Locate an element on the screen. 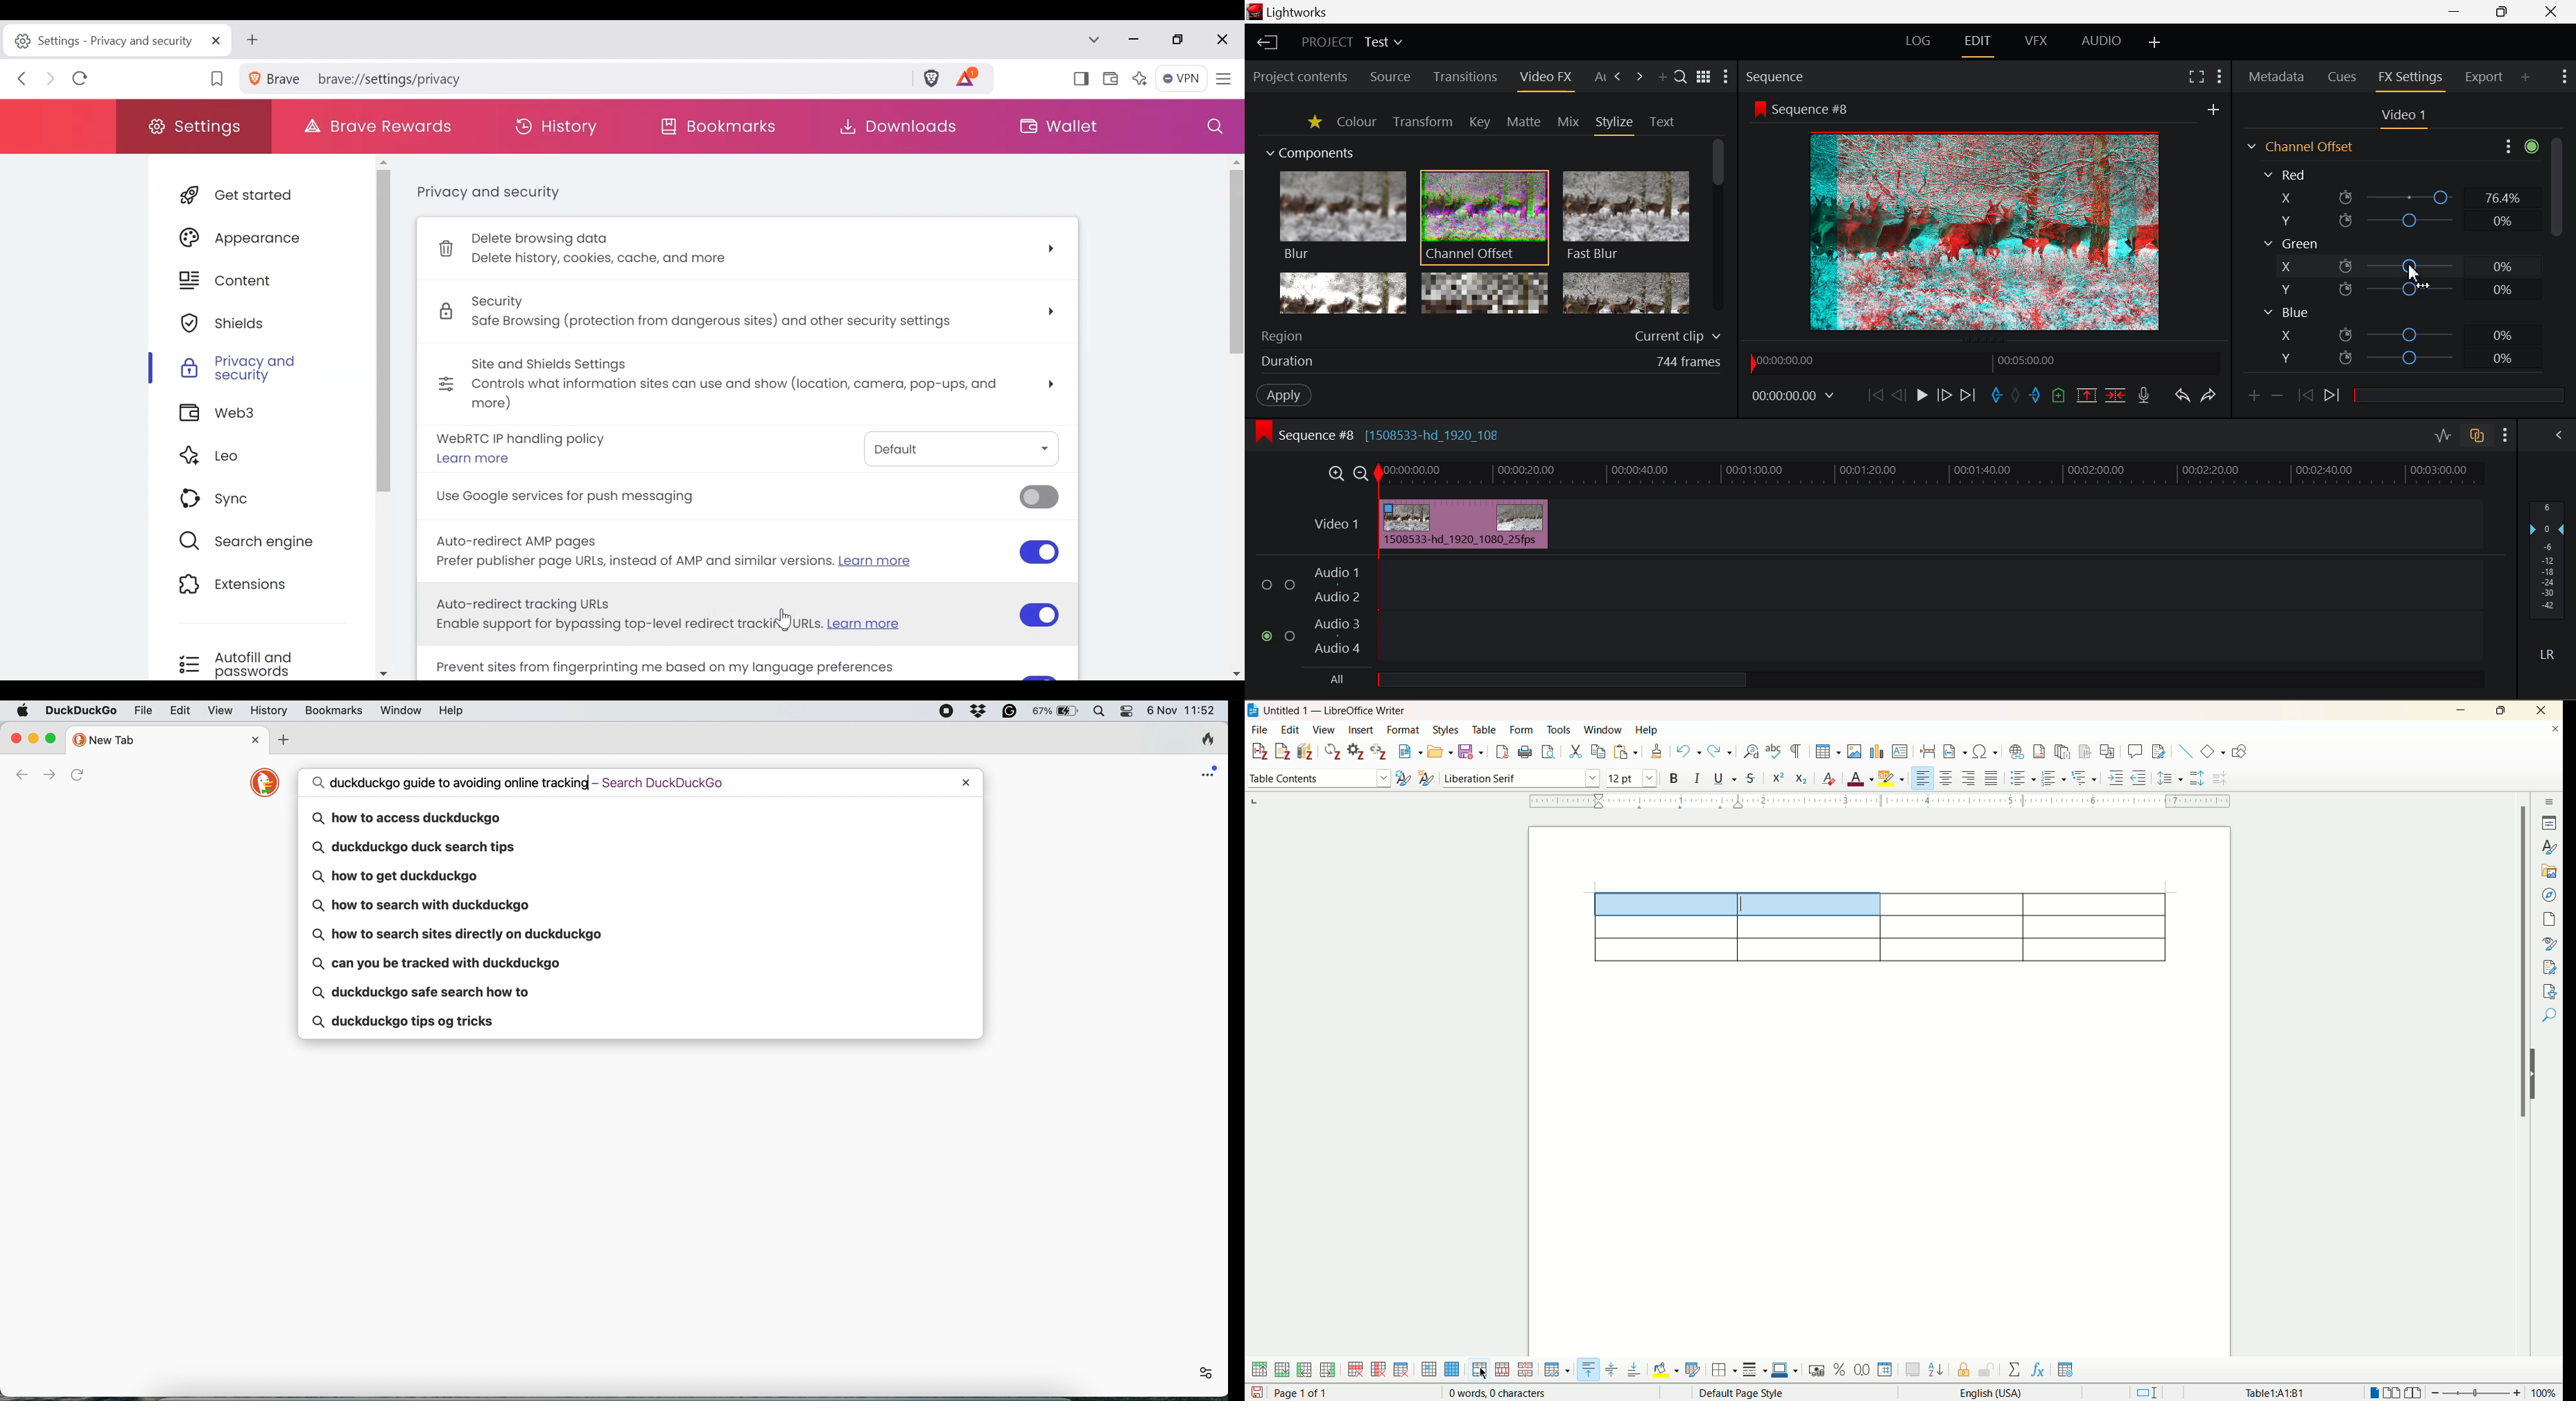 This screenshot has width=2576, height=1428. Video Layer is located at coordinates (1338, 527).